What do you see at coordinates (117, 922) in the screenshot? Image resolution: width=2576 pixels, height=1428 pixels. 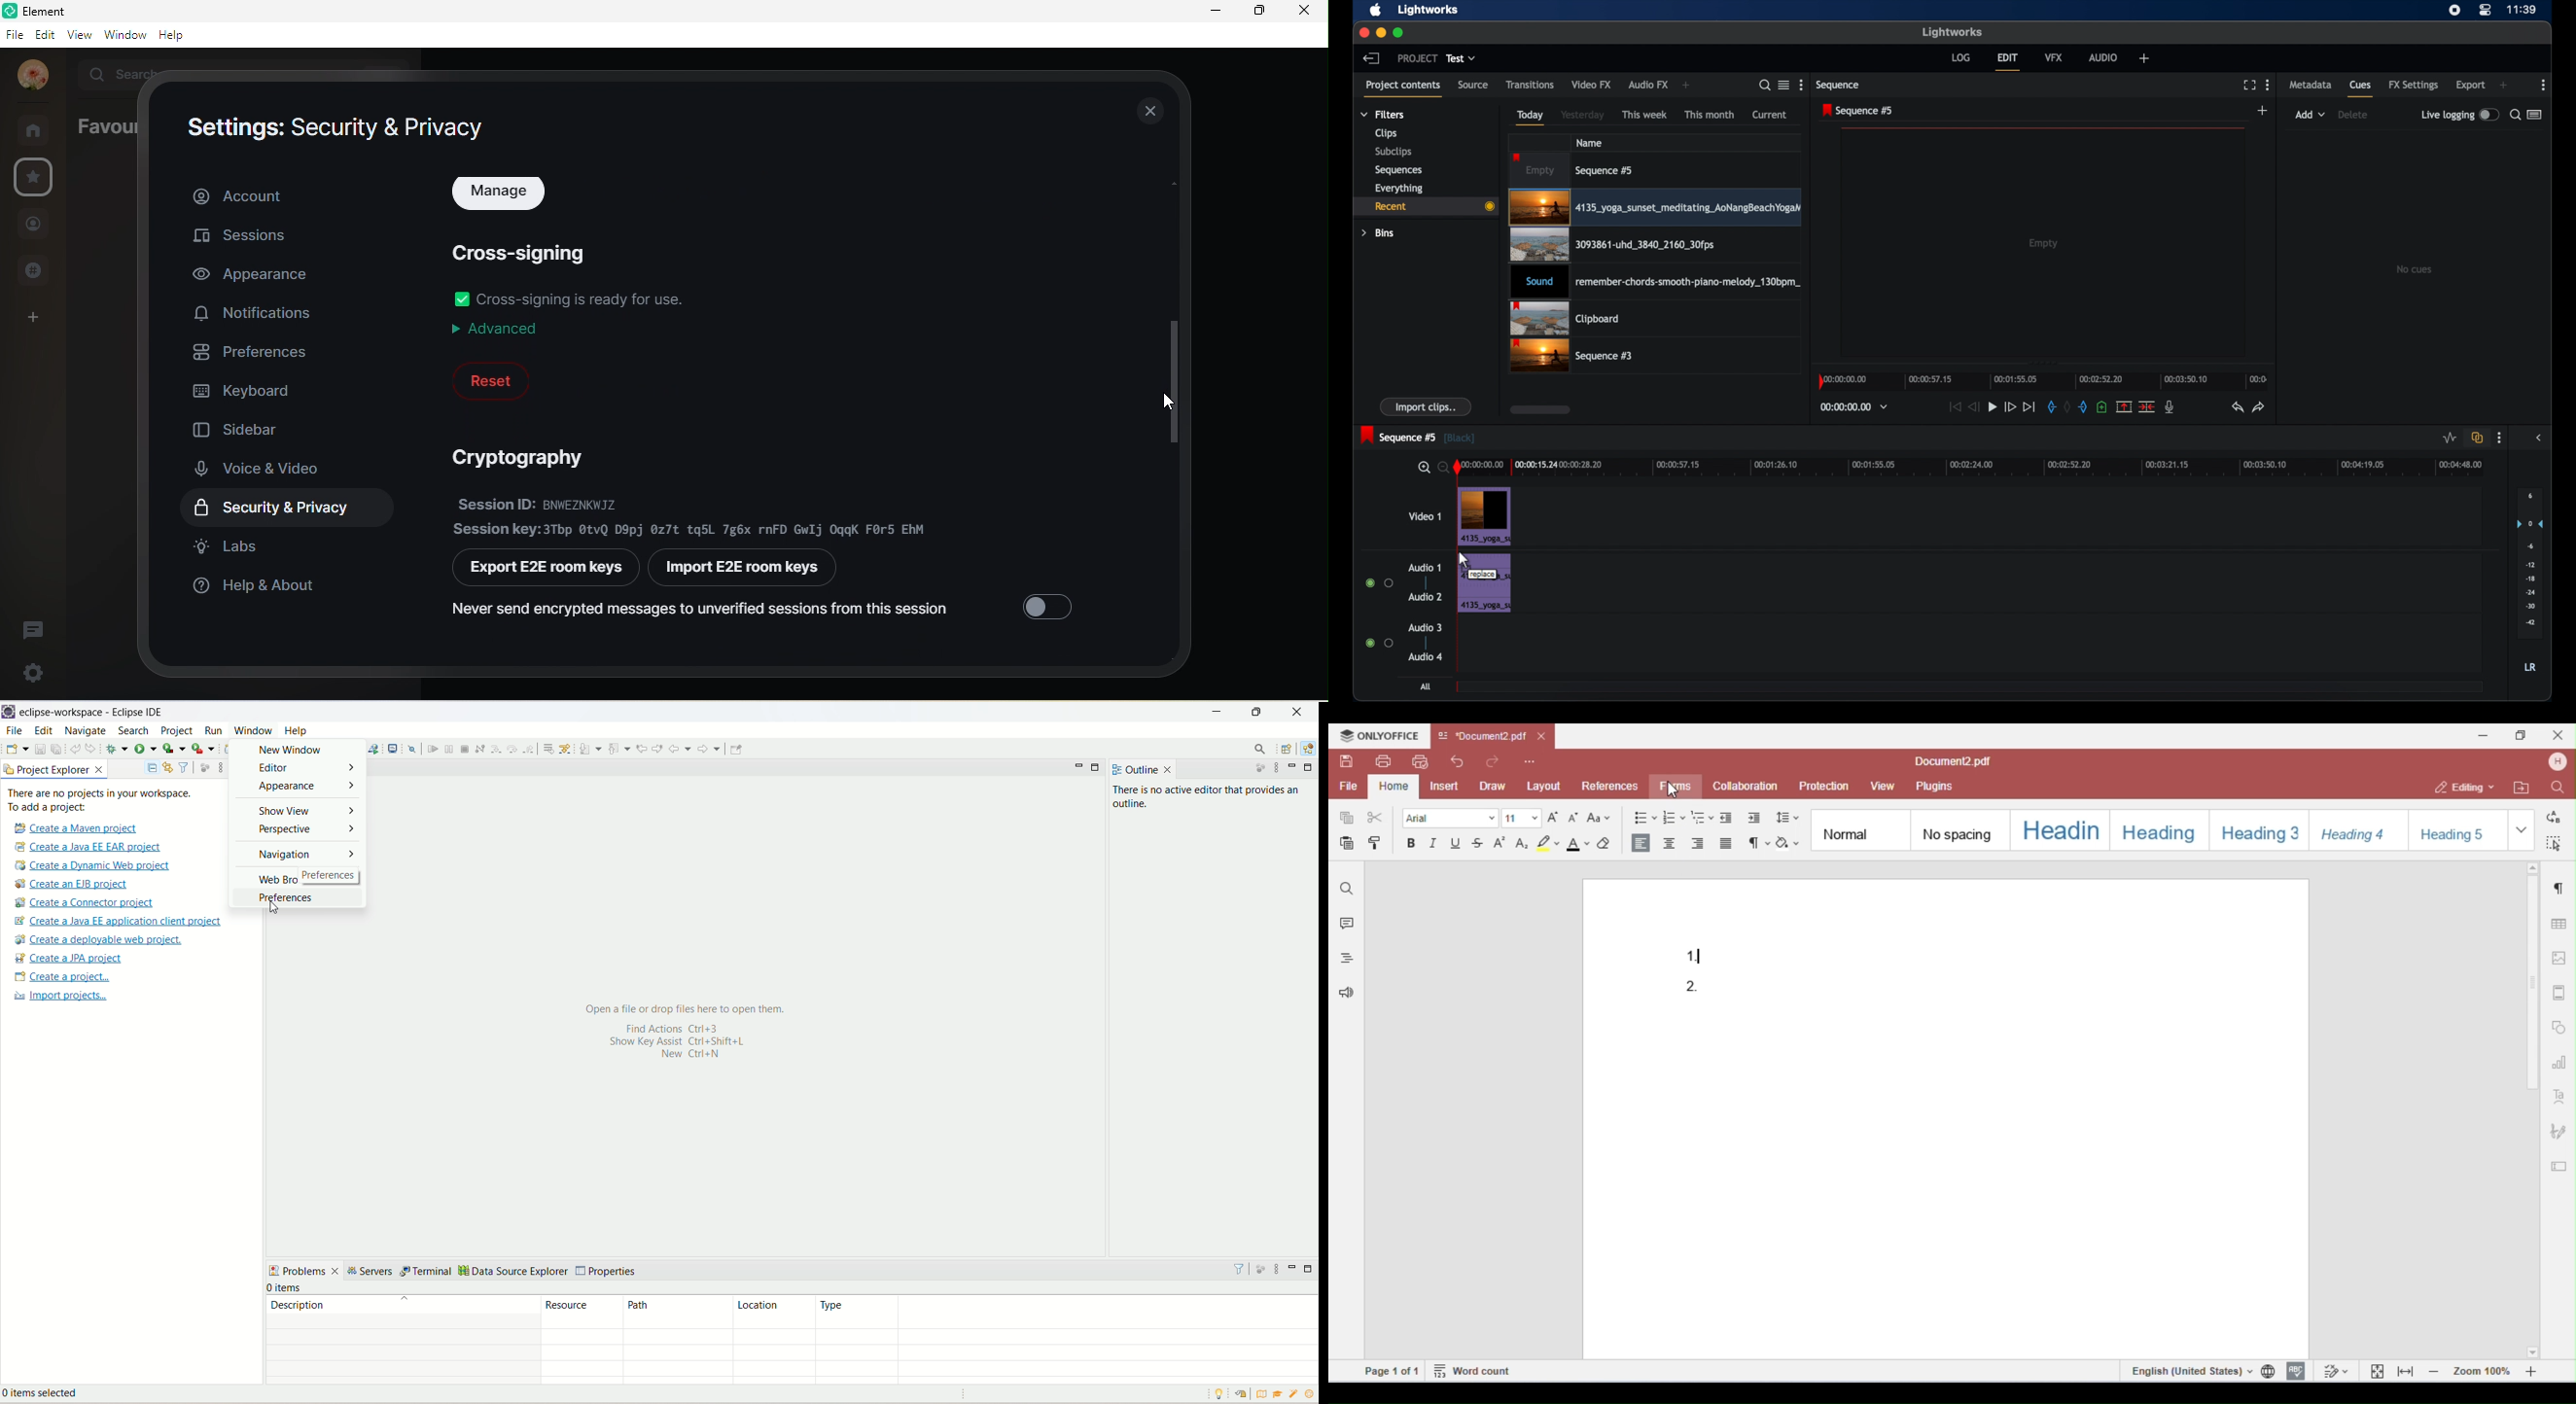 I see `create a Java EE application client project` at bounding box center [117, 922].